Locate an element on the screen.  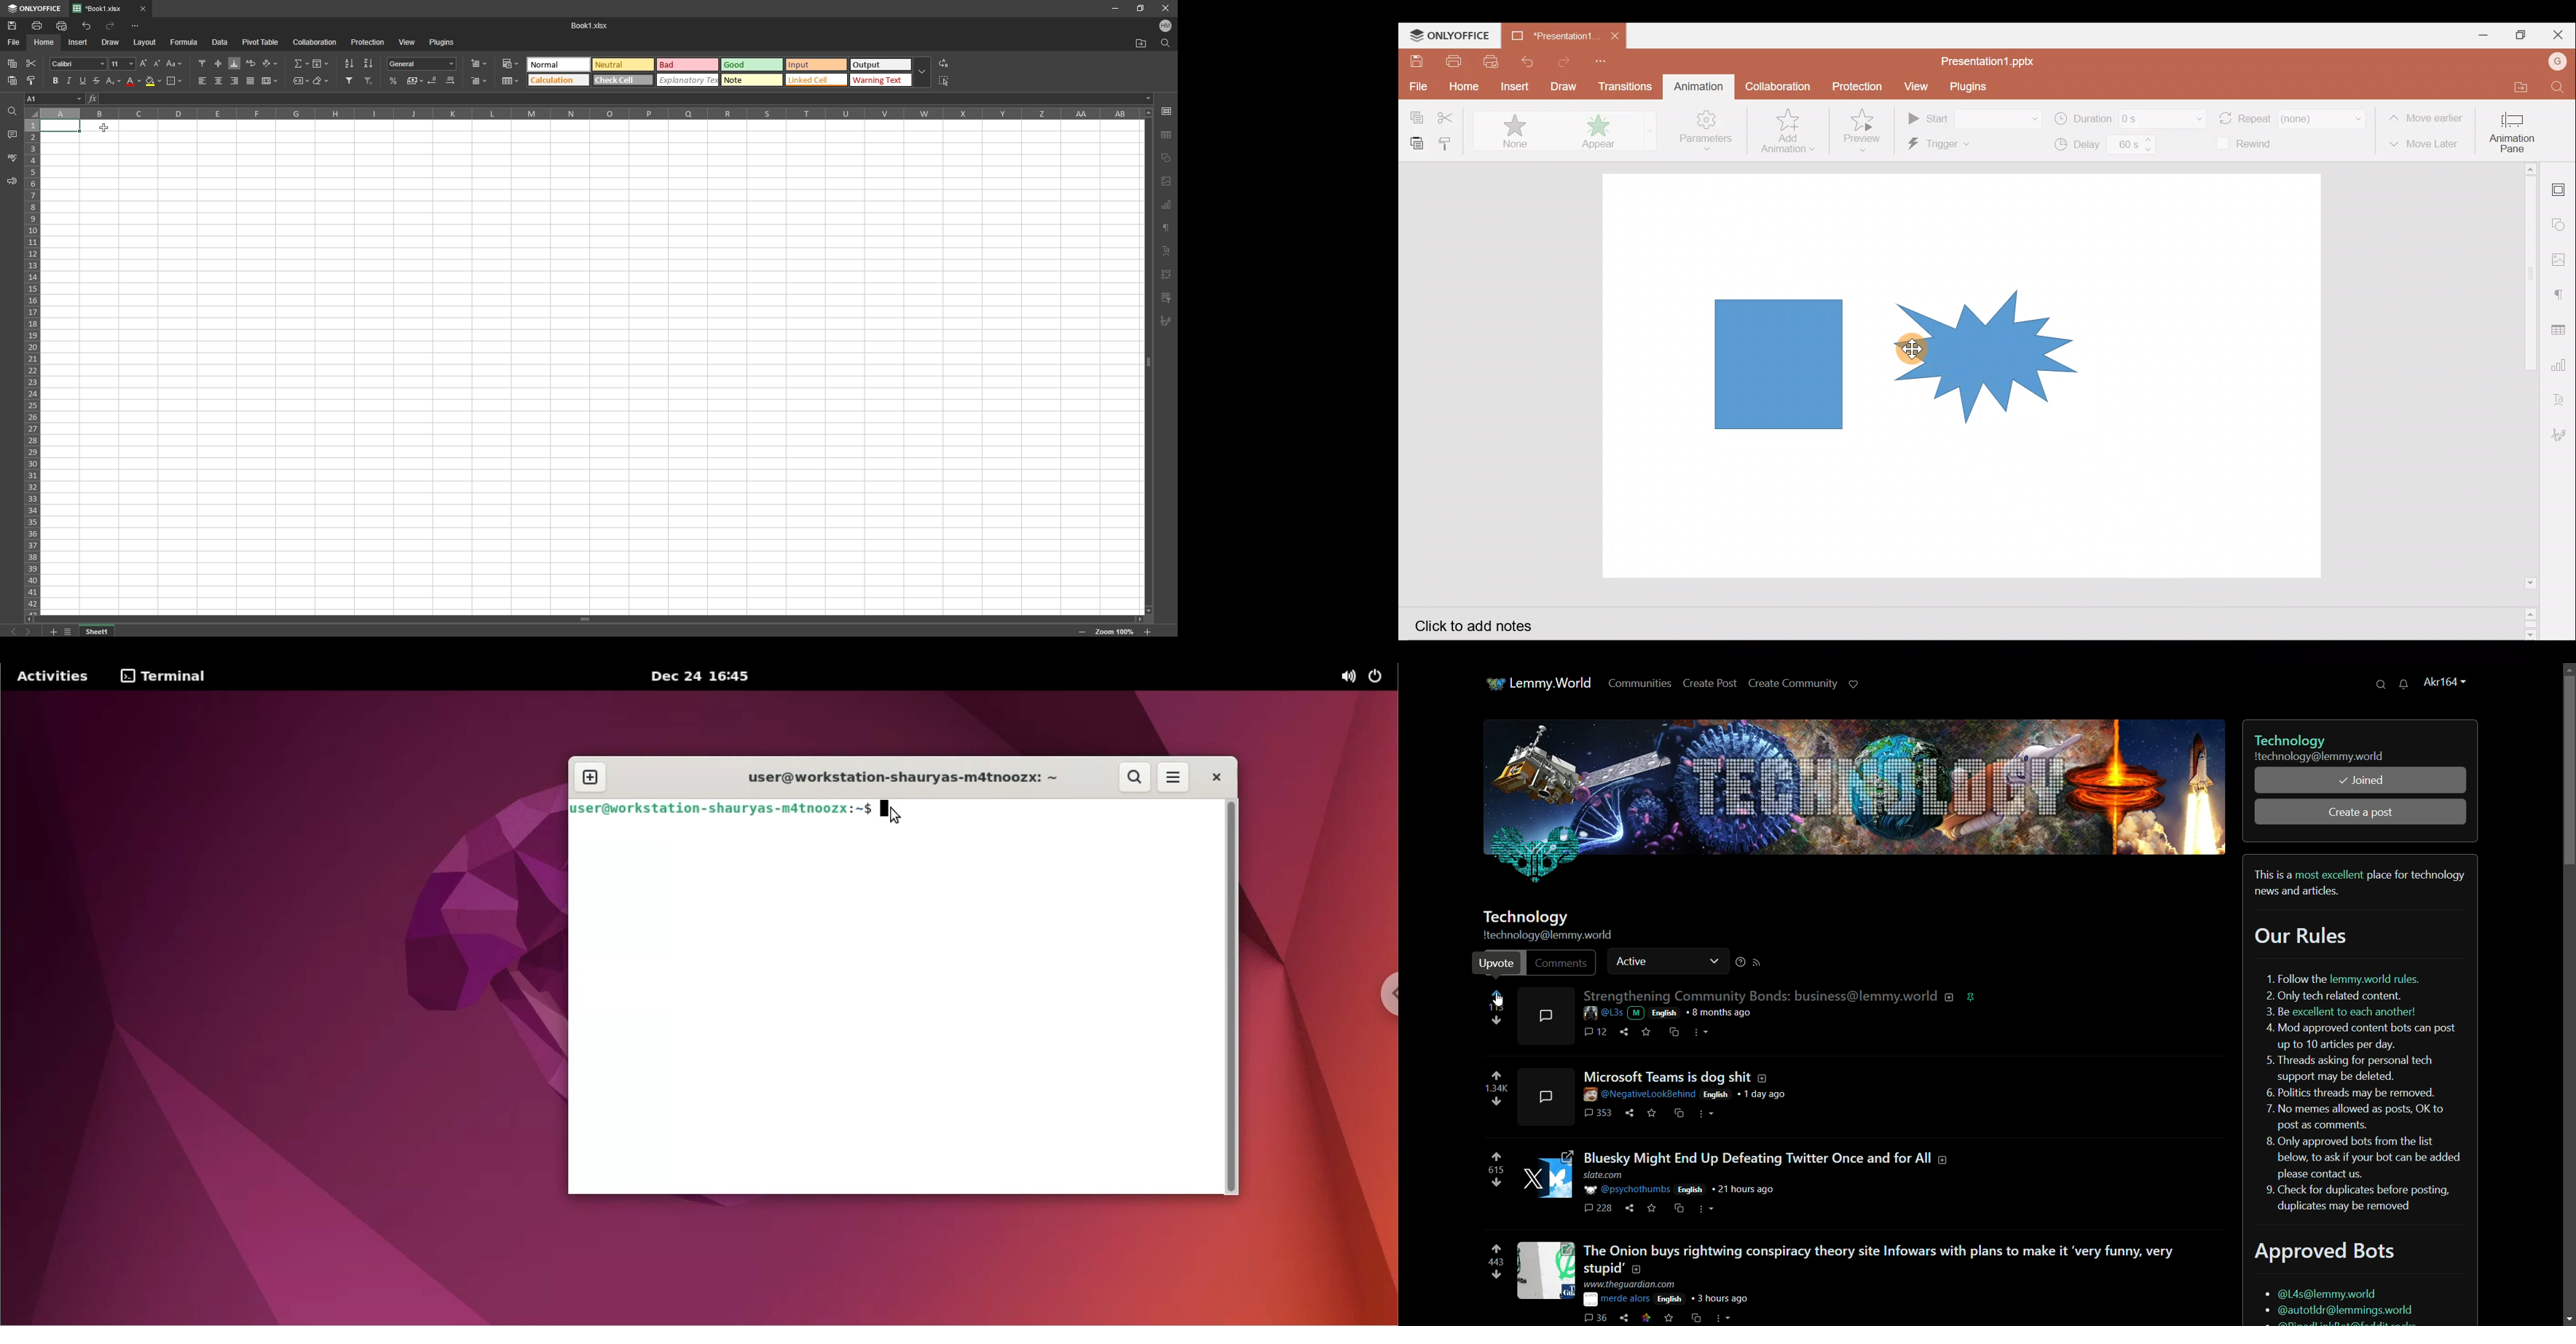
sheet list is located at coordinates (68, 632).